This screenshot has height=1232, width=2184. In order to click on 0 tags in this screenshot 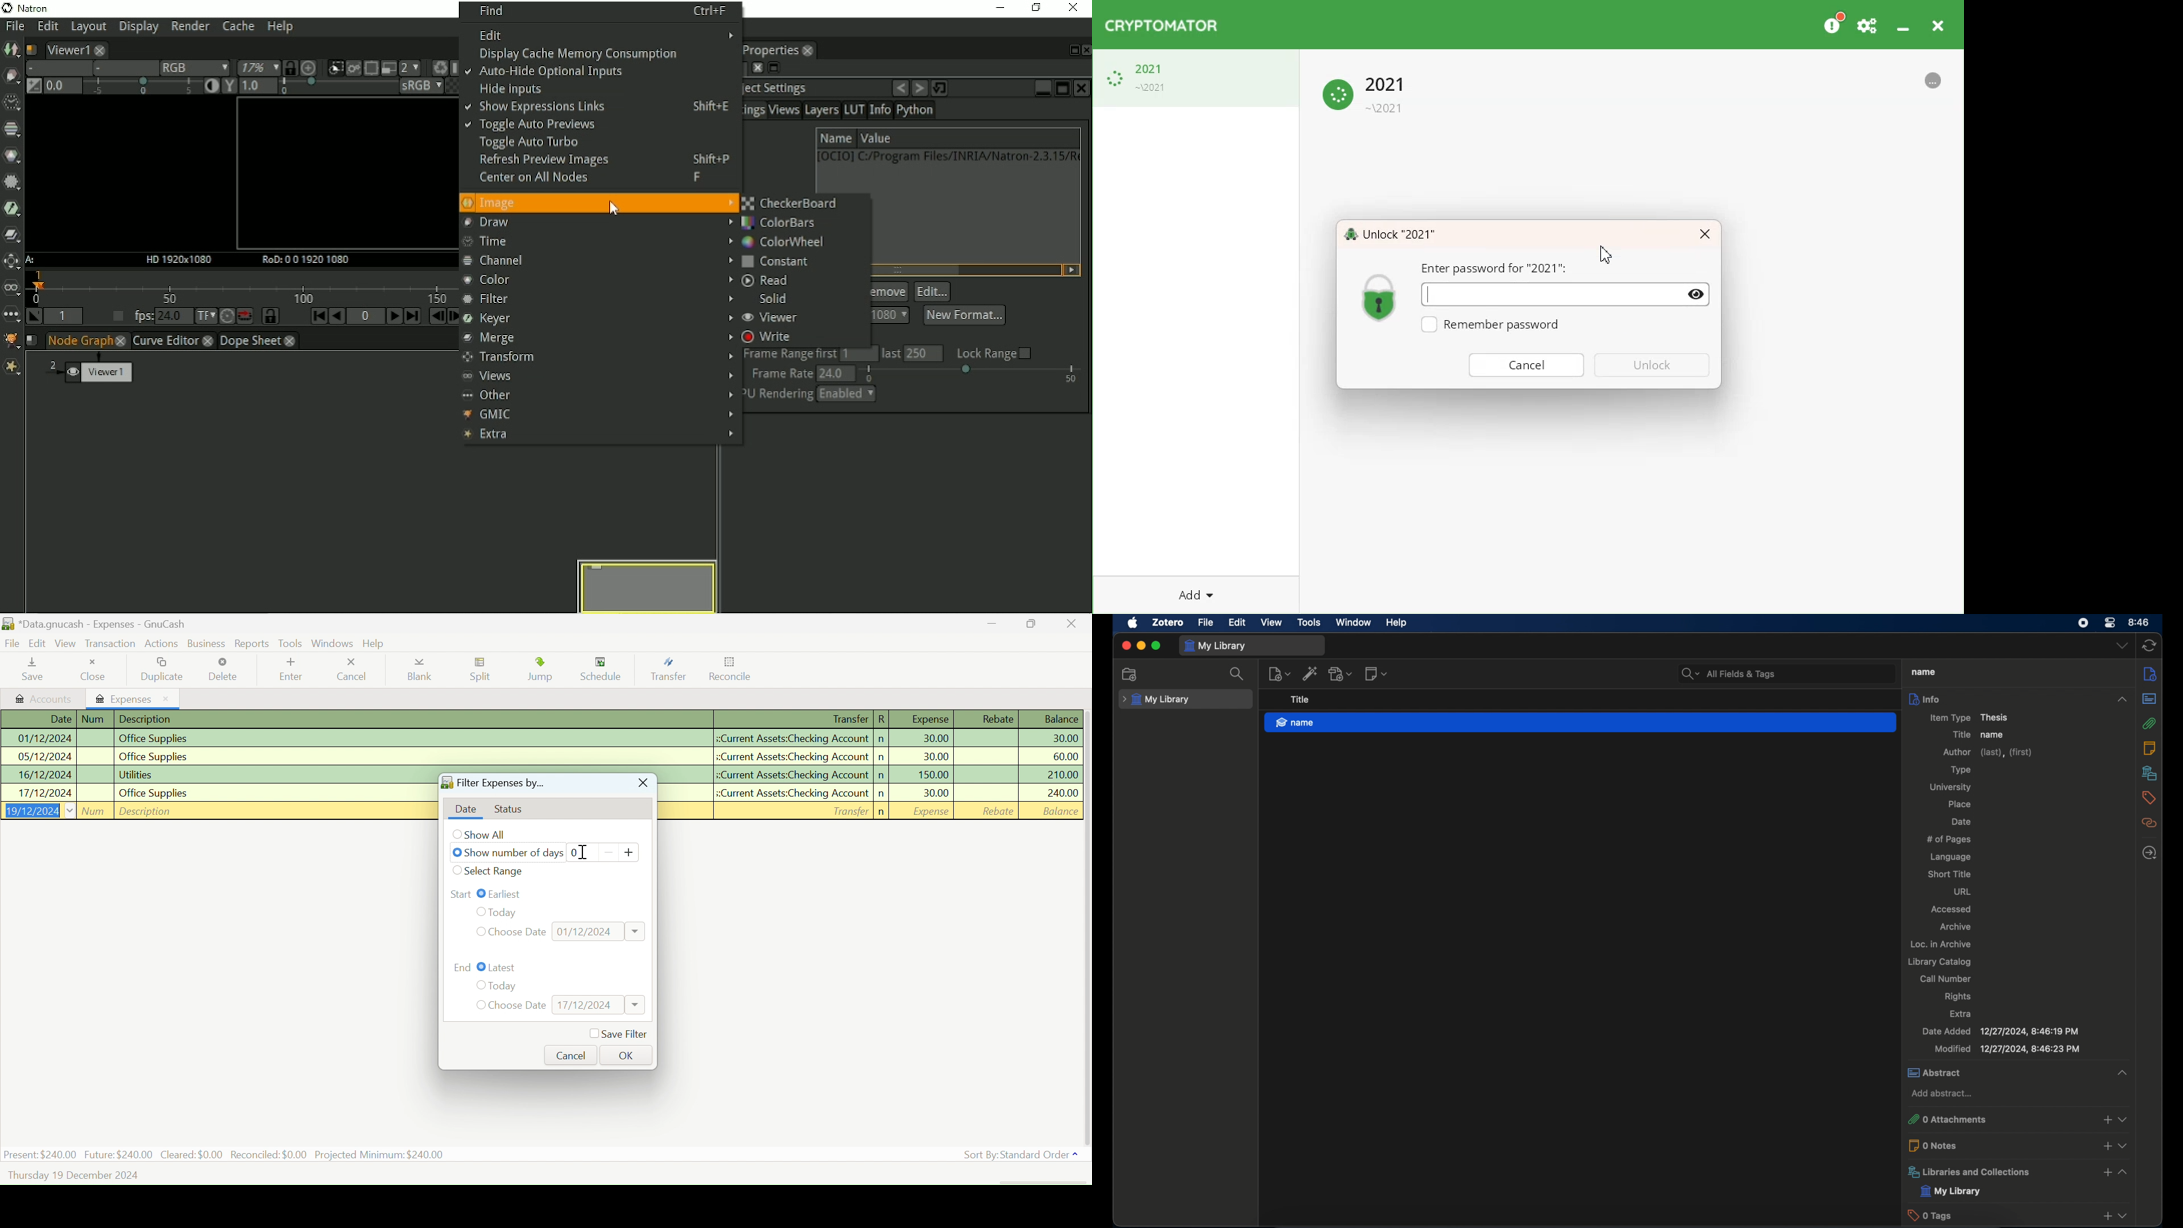, I will do `click(1999, 1215)`.